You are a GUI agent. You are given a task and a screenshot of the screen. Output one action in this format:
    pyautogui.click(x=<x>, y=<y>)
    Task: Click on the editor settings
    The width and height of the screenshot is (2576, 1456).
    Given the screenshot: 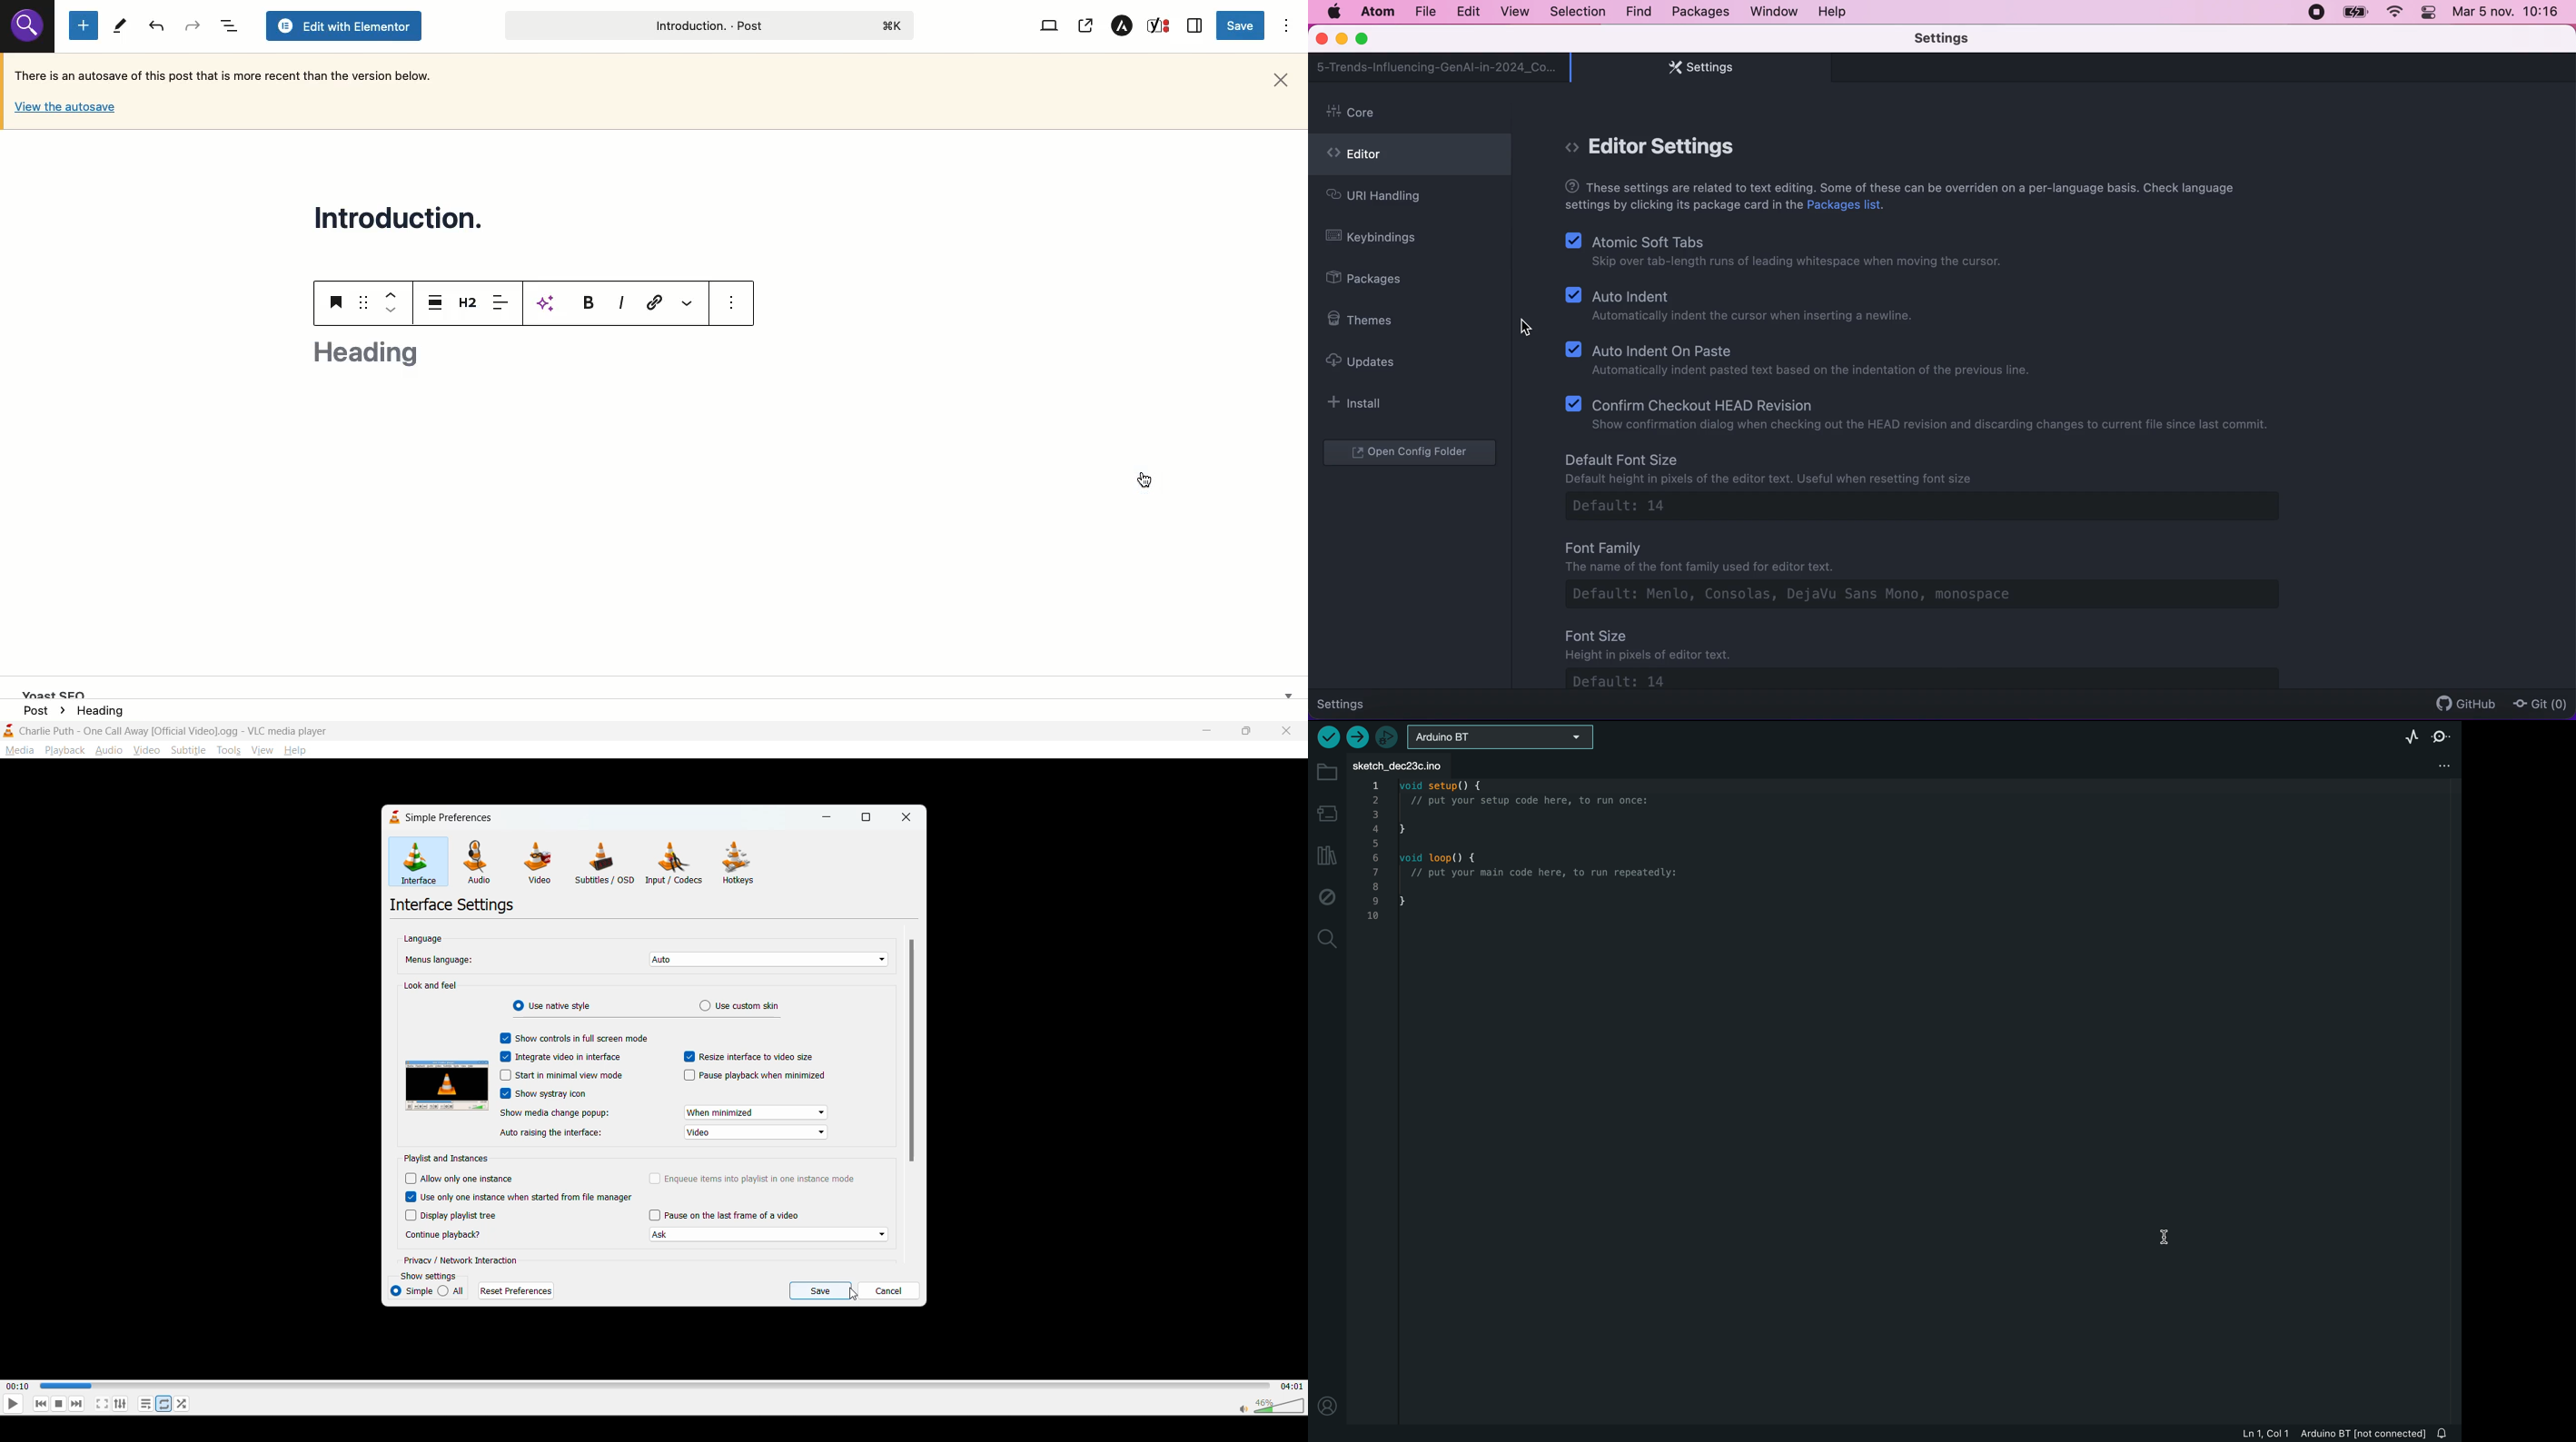 What is the action you would take?
    pyautogui.click(x=1668, y=147)
    